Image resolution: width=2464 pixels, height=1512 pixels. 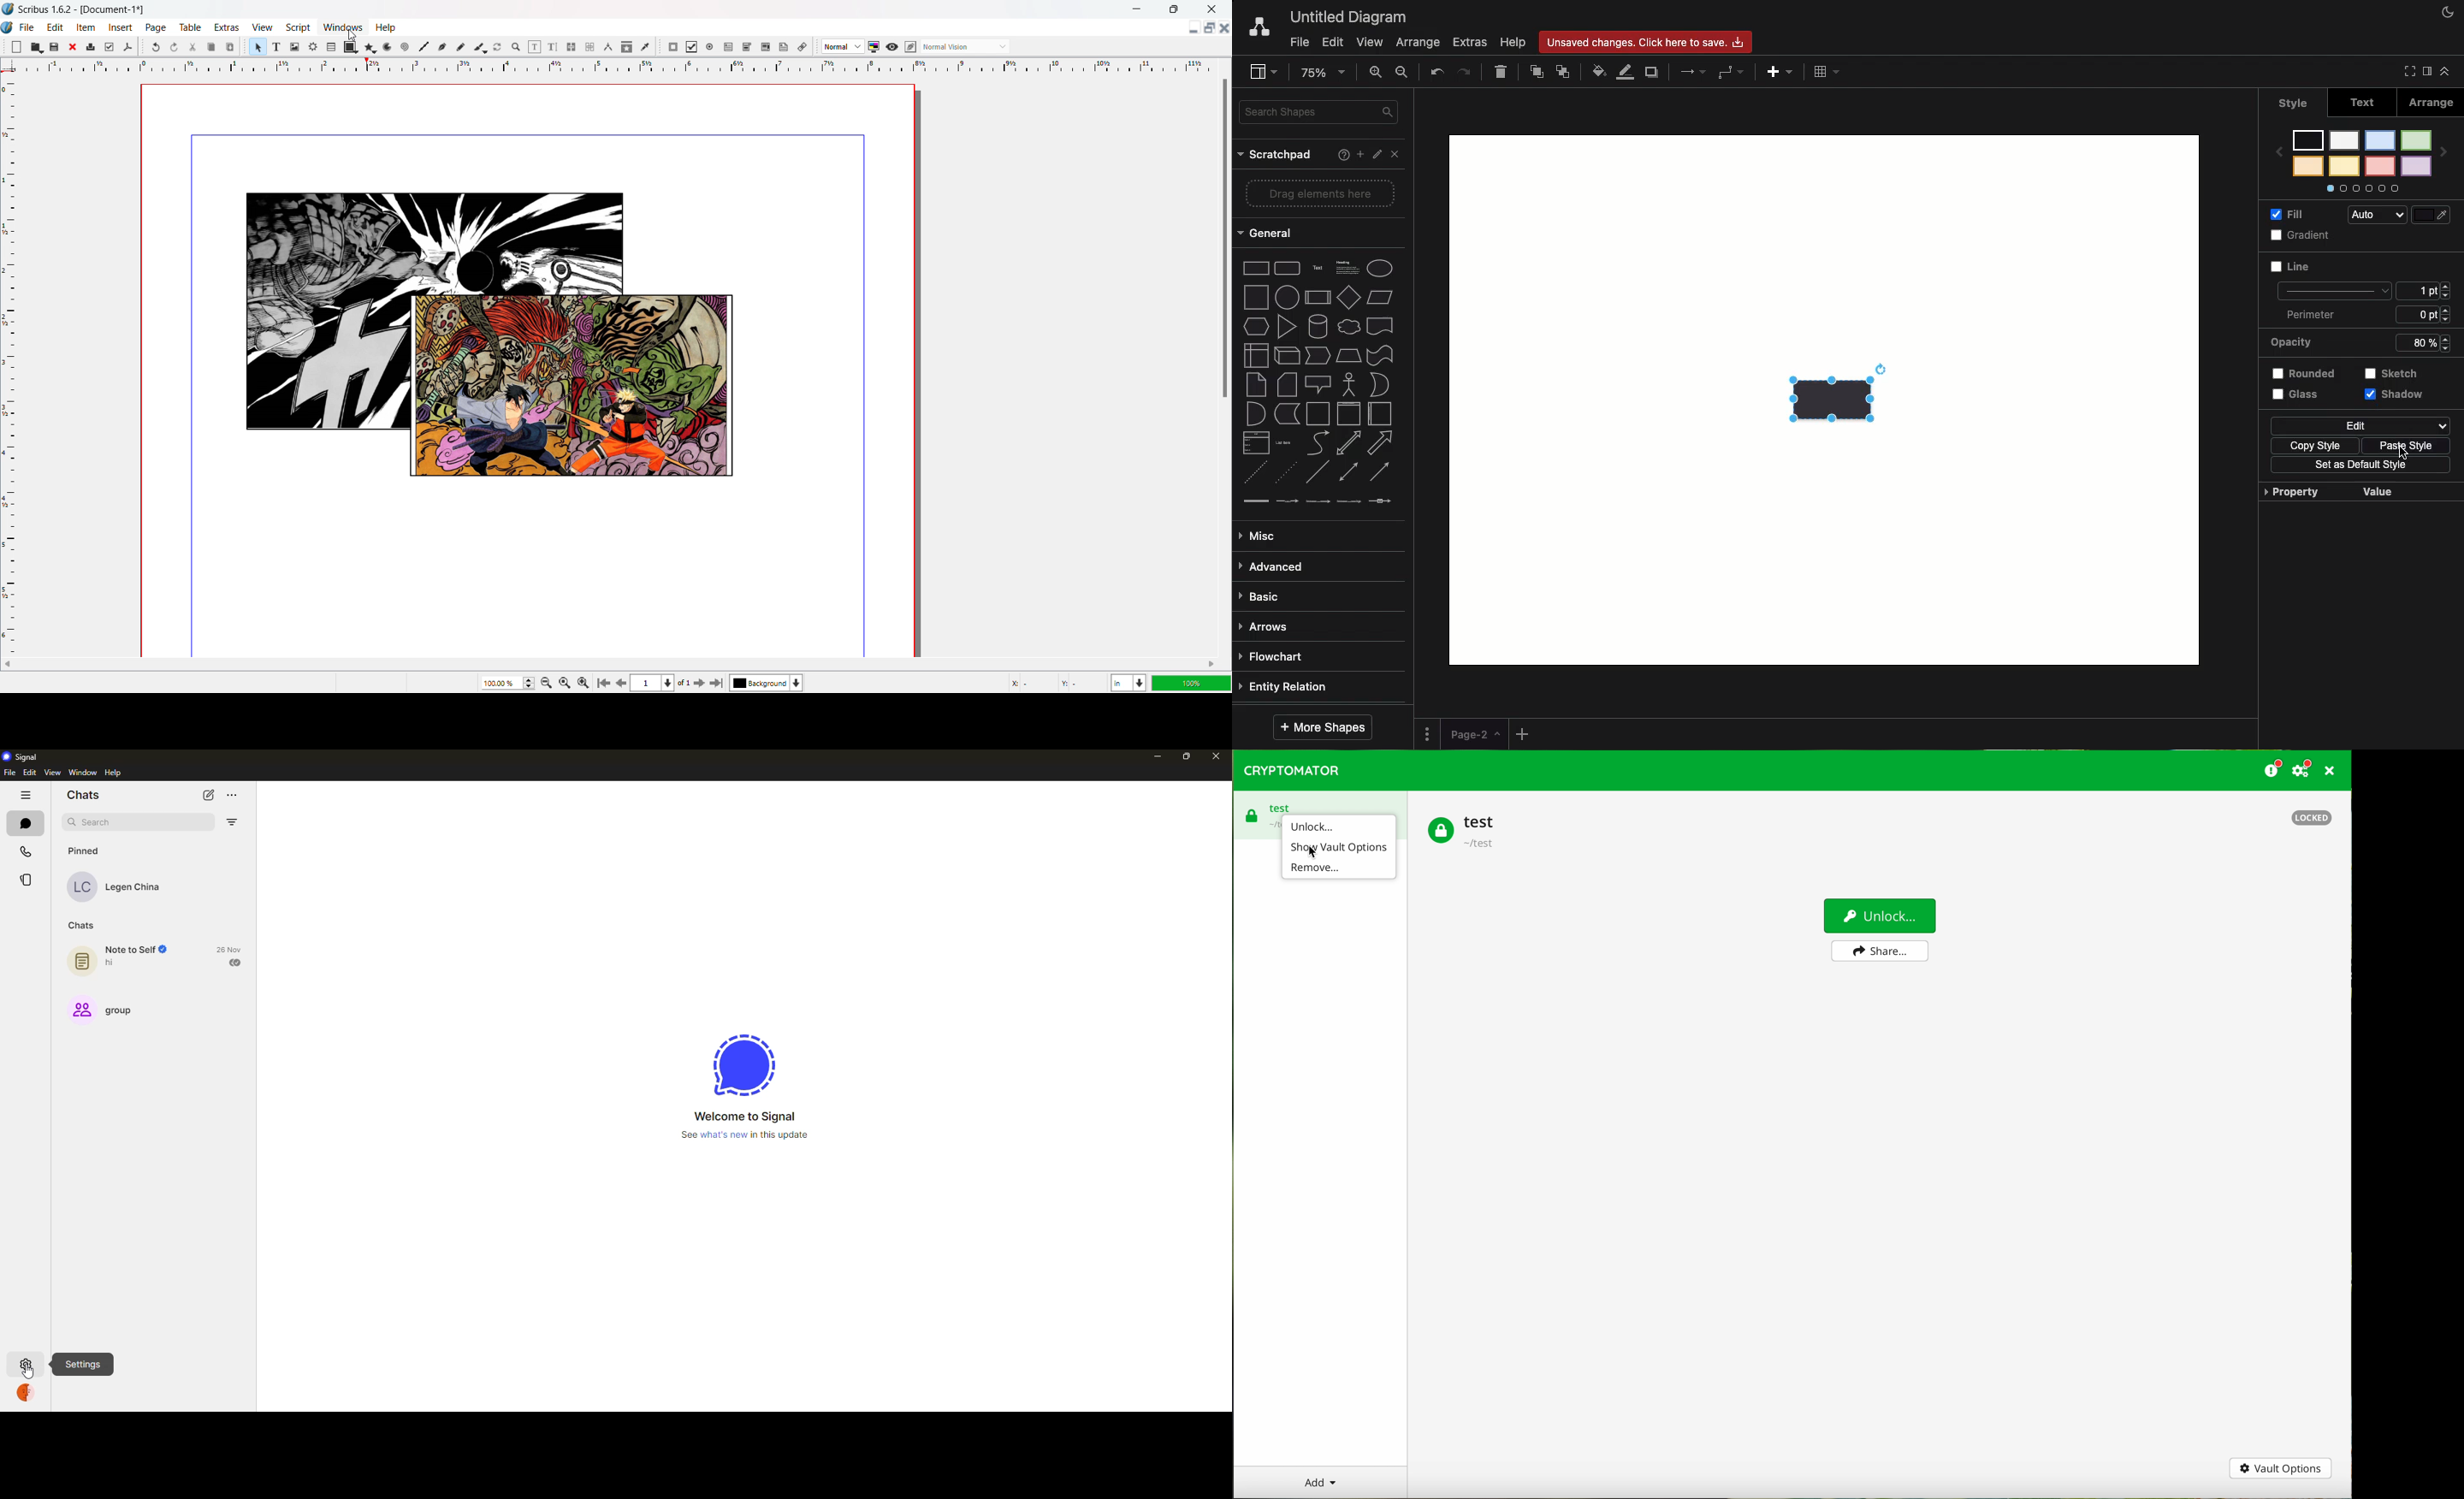 I want to click on Rectangle , so click(x=1256, y=270).